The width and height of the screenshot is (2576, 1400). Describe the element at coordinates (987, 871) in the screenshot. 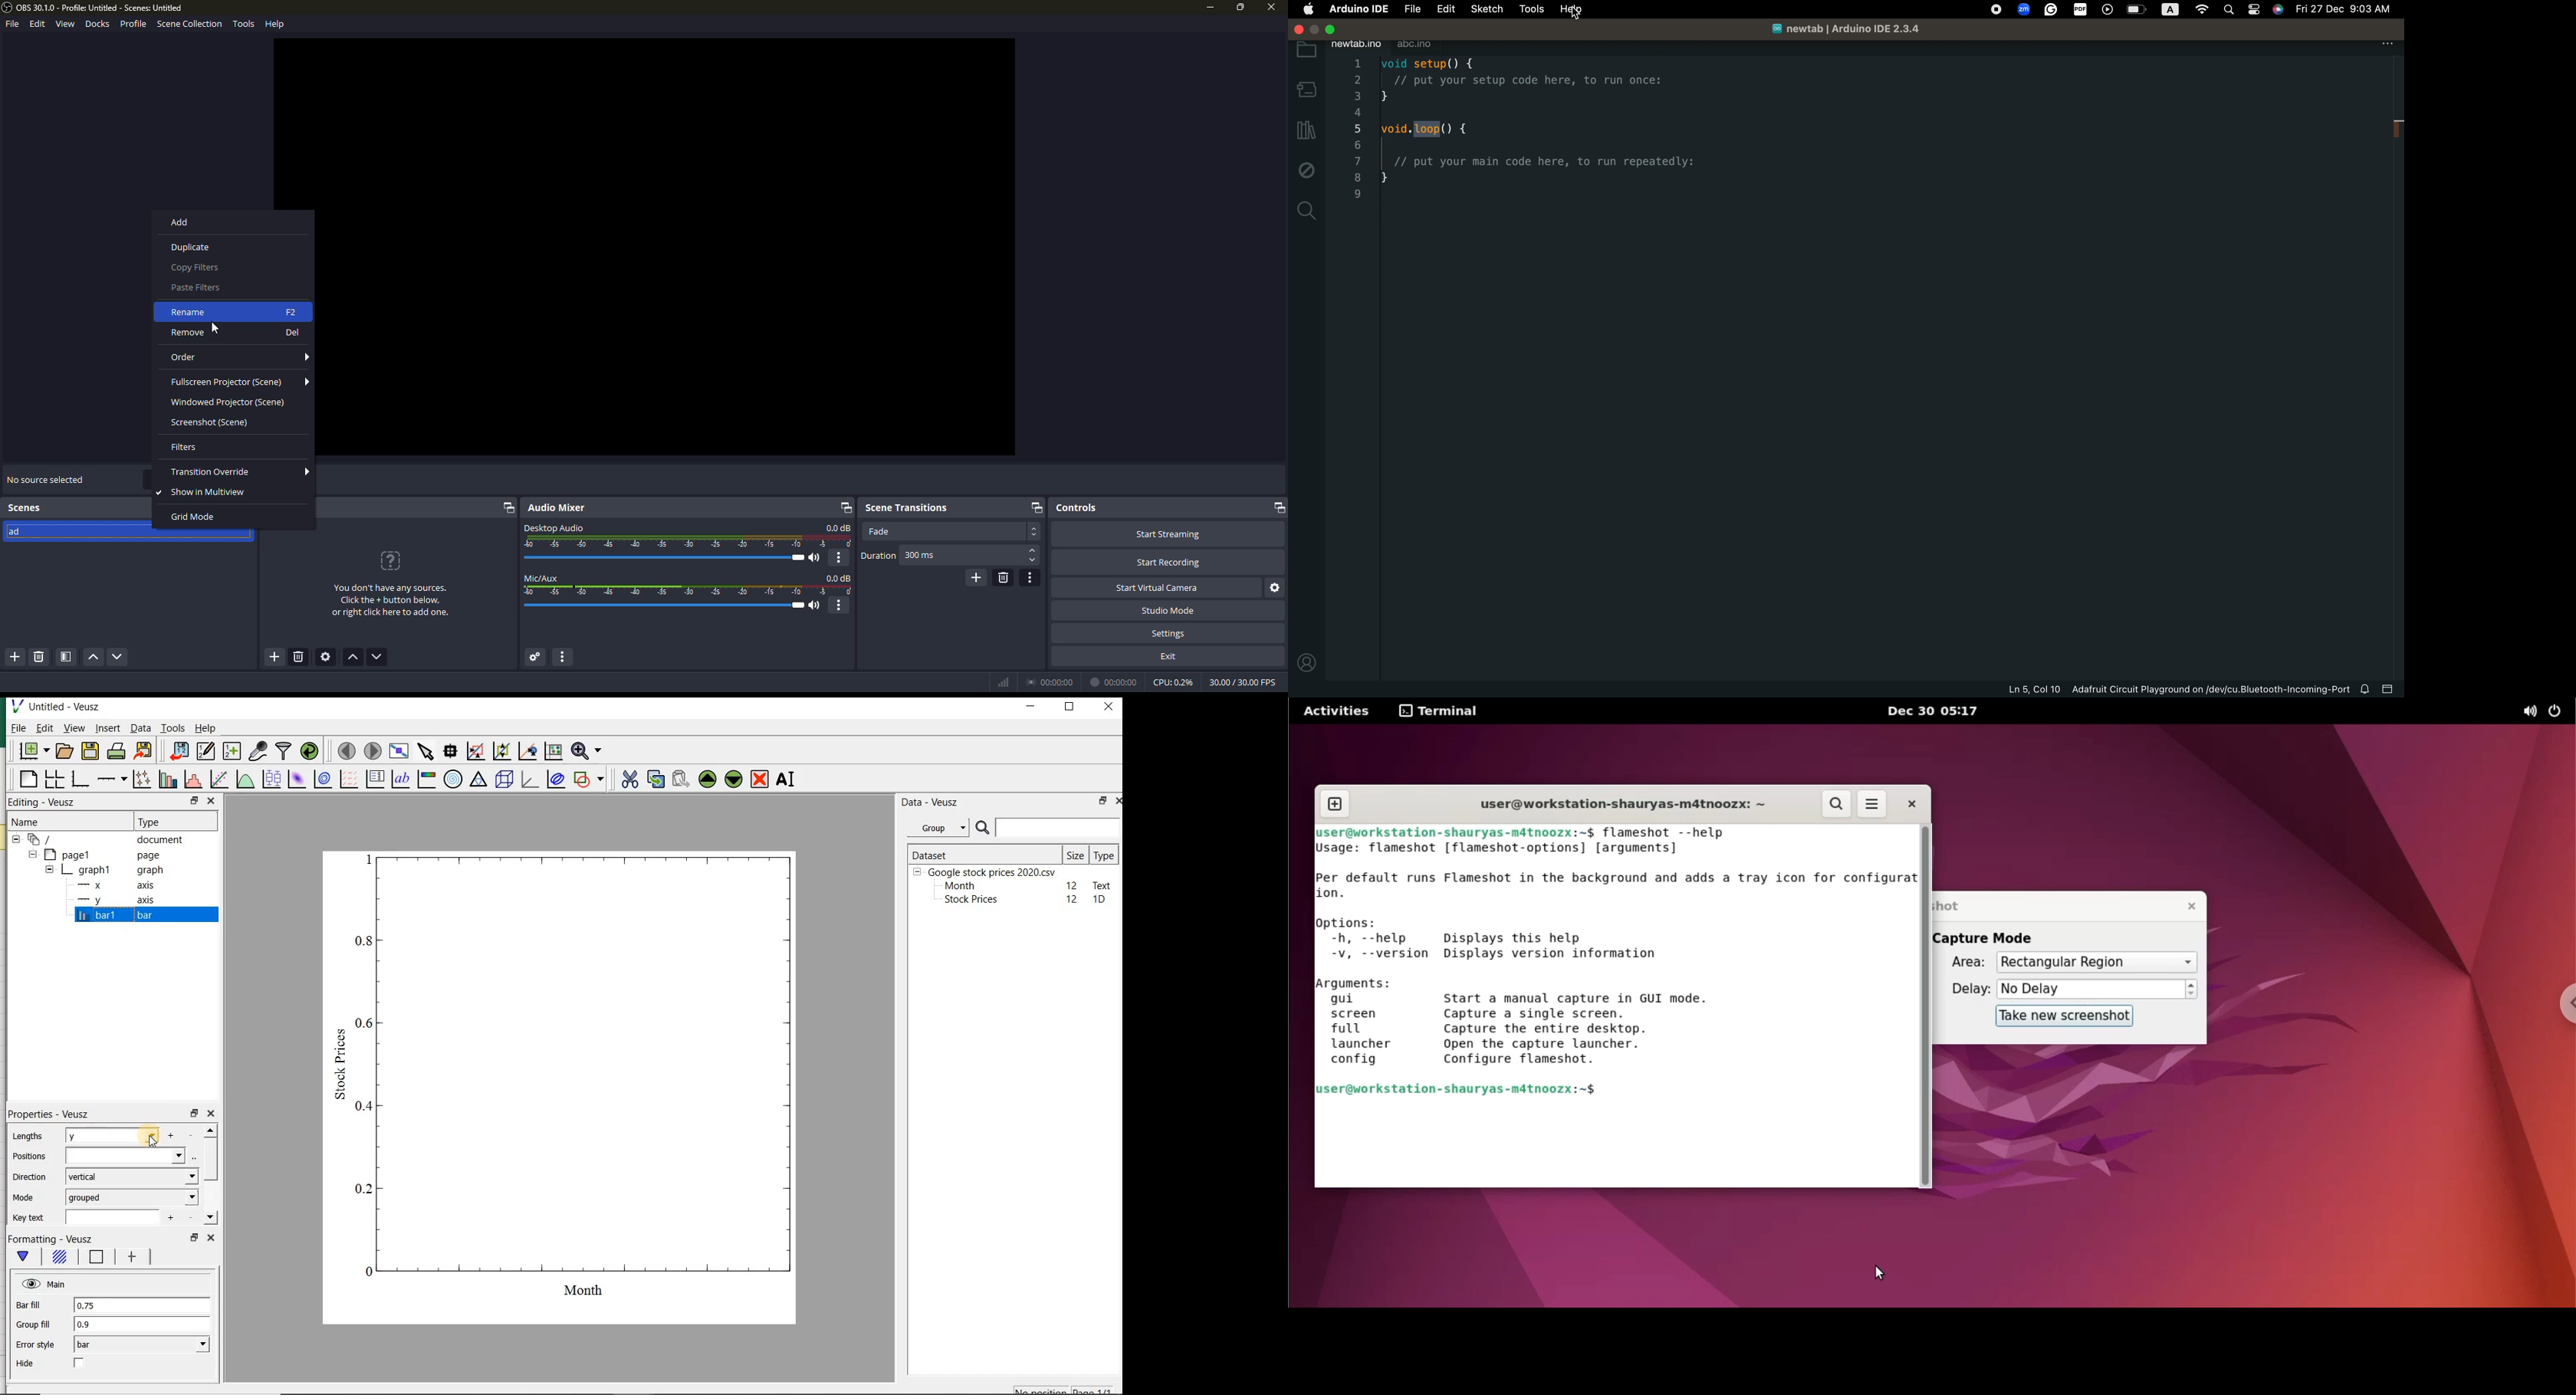

I see `Google stock prices 2020.csv` at that location.